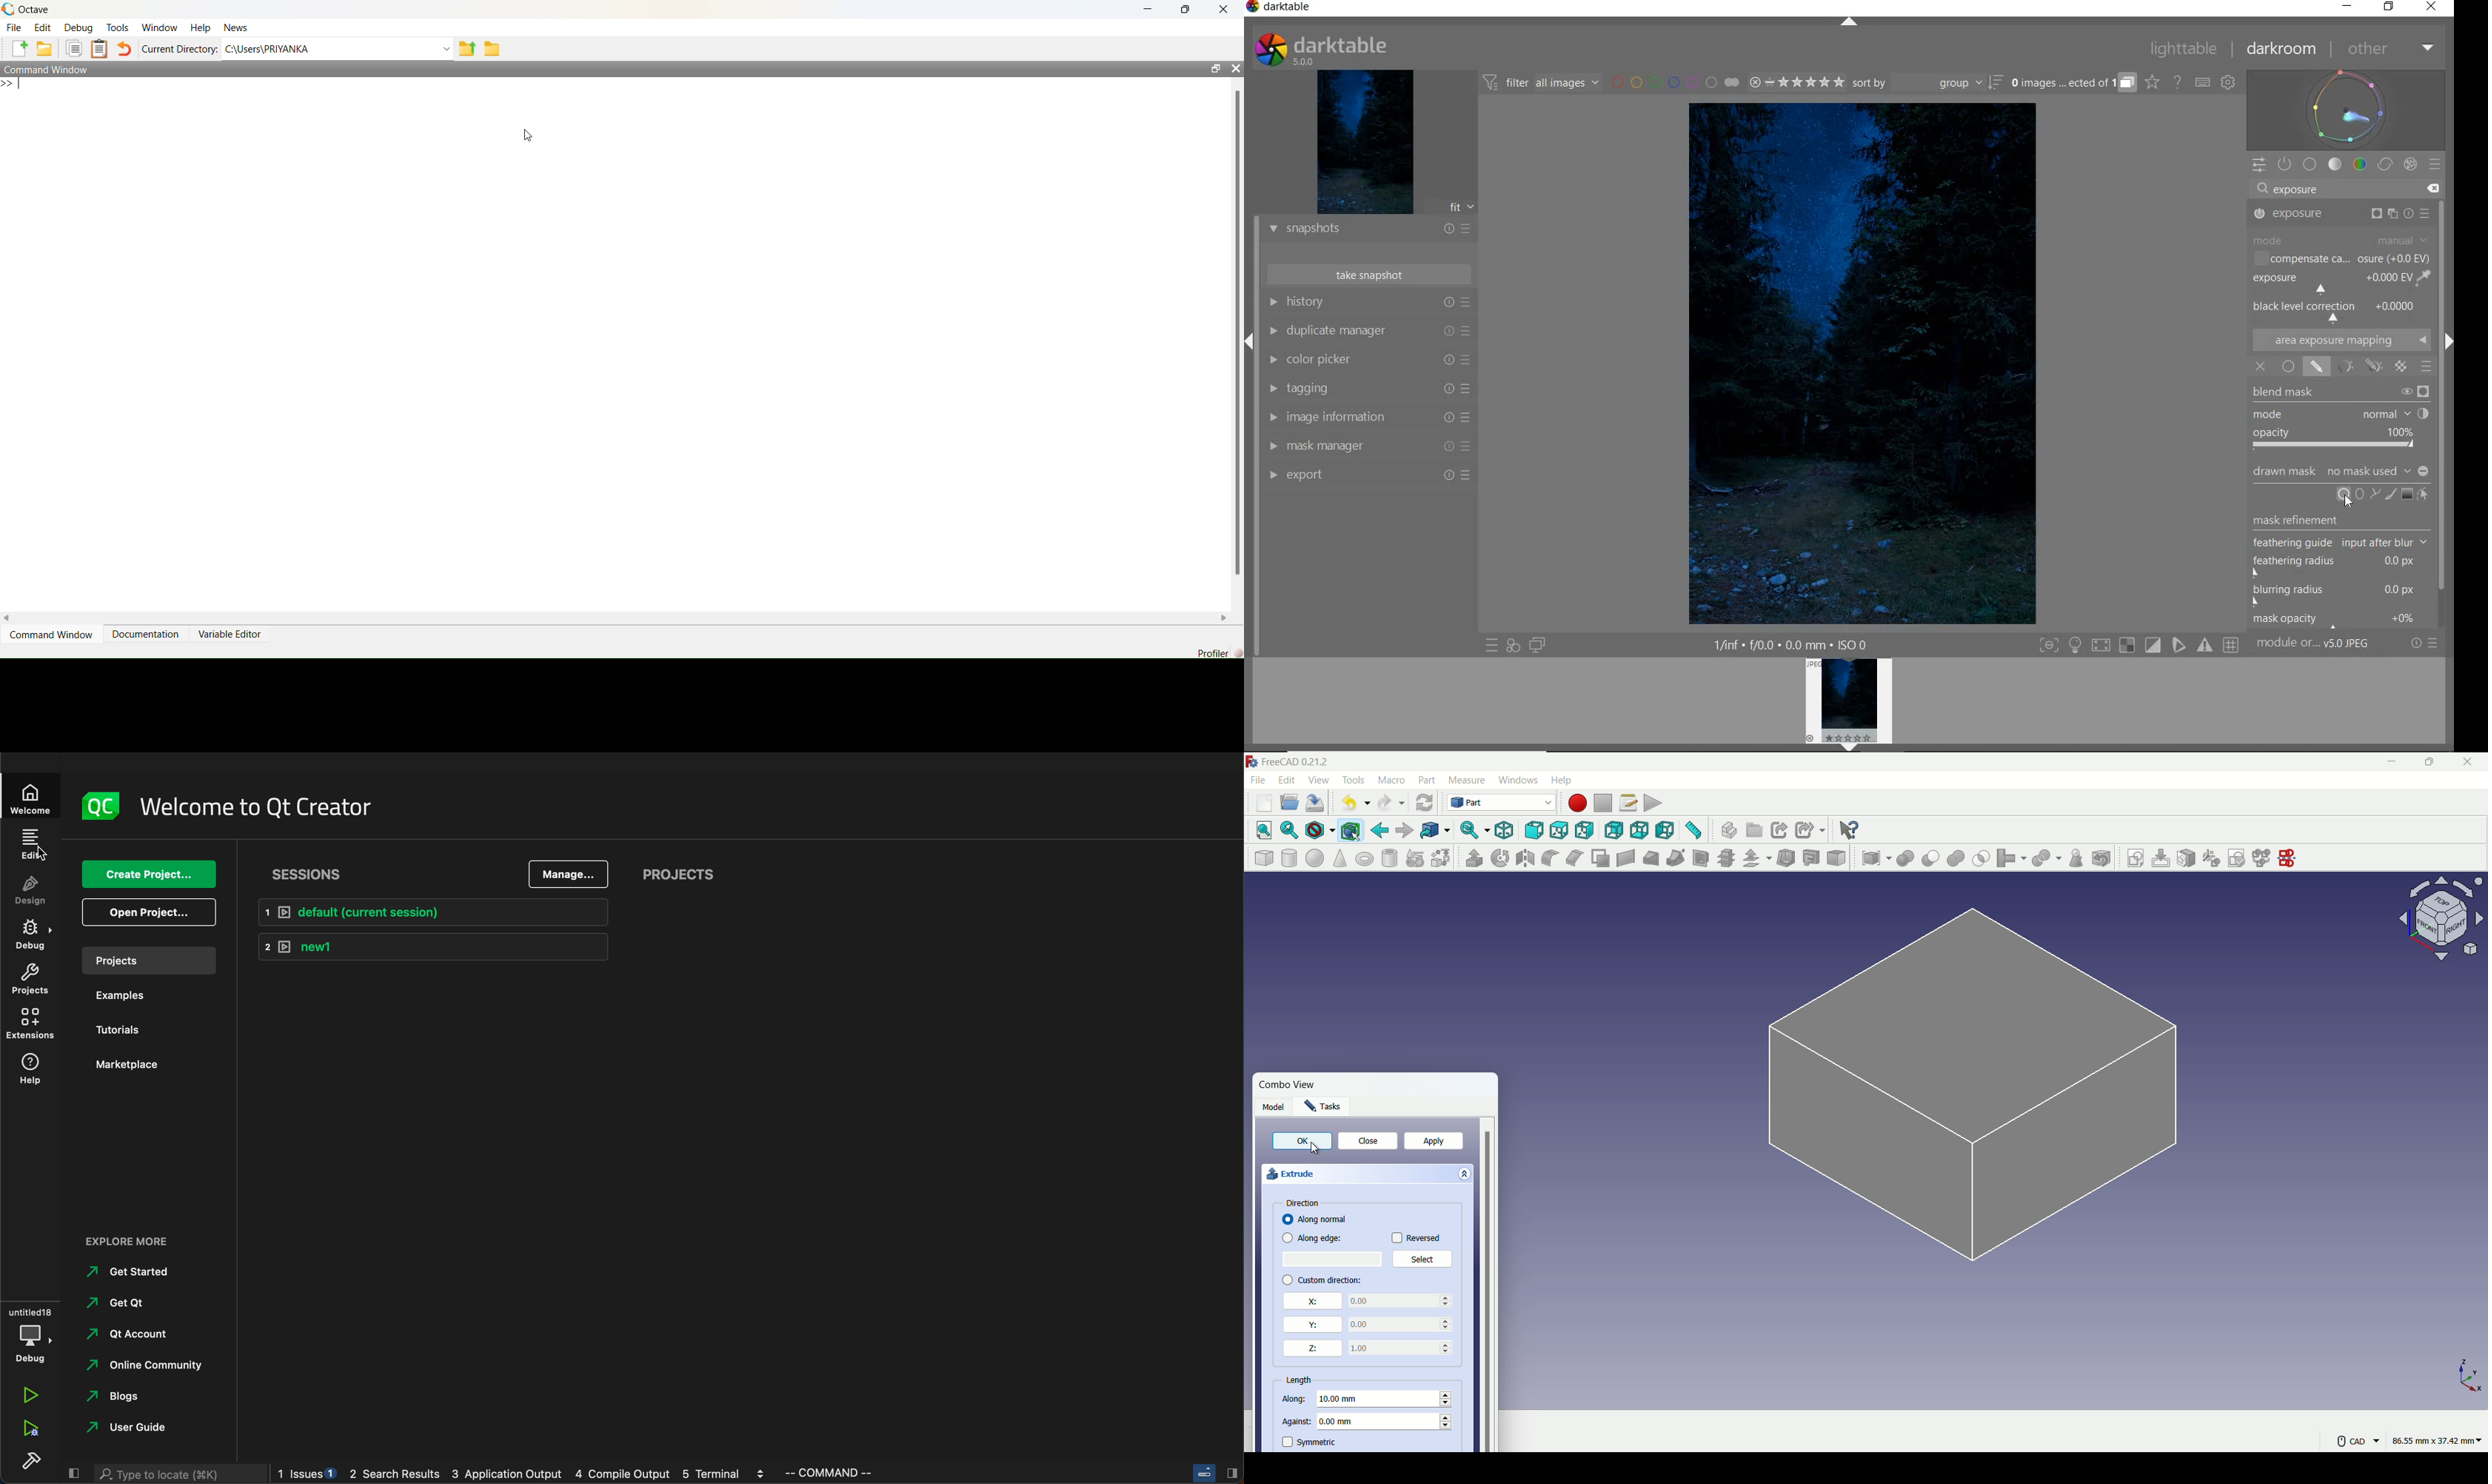  I want to click on cone, so click(1341, 857).